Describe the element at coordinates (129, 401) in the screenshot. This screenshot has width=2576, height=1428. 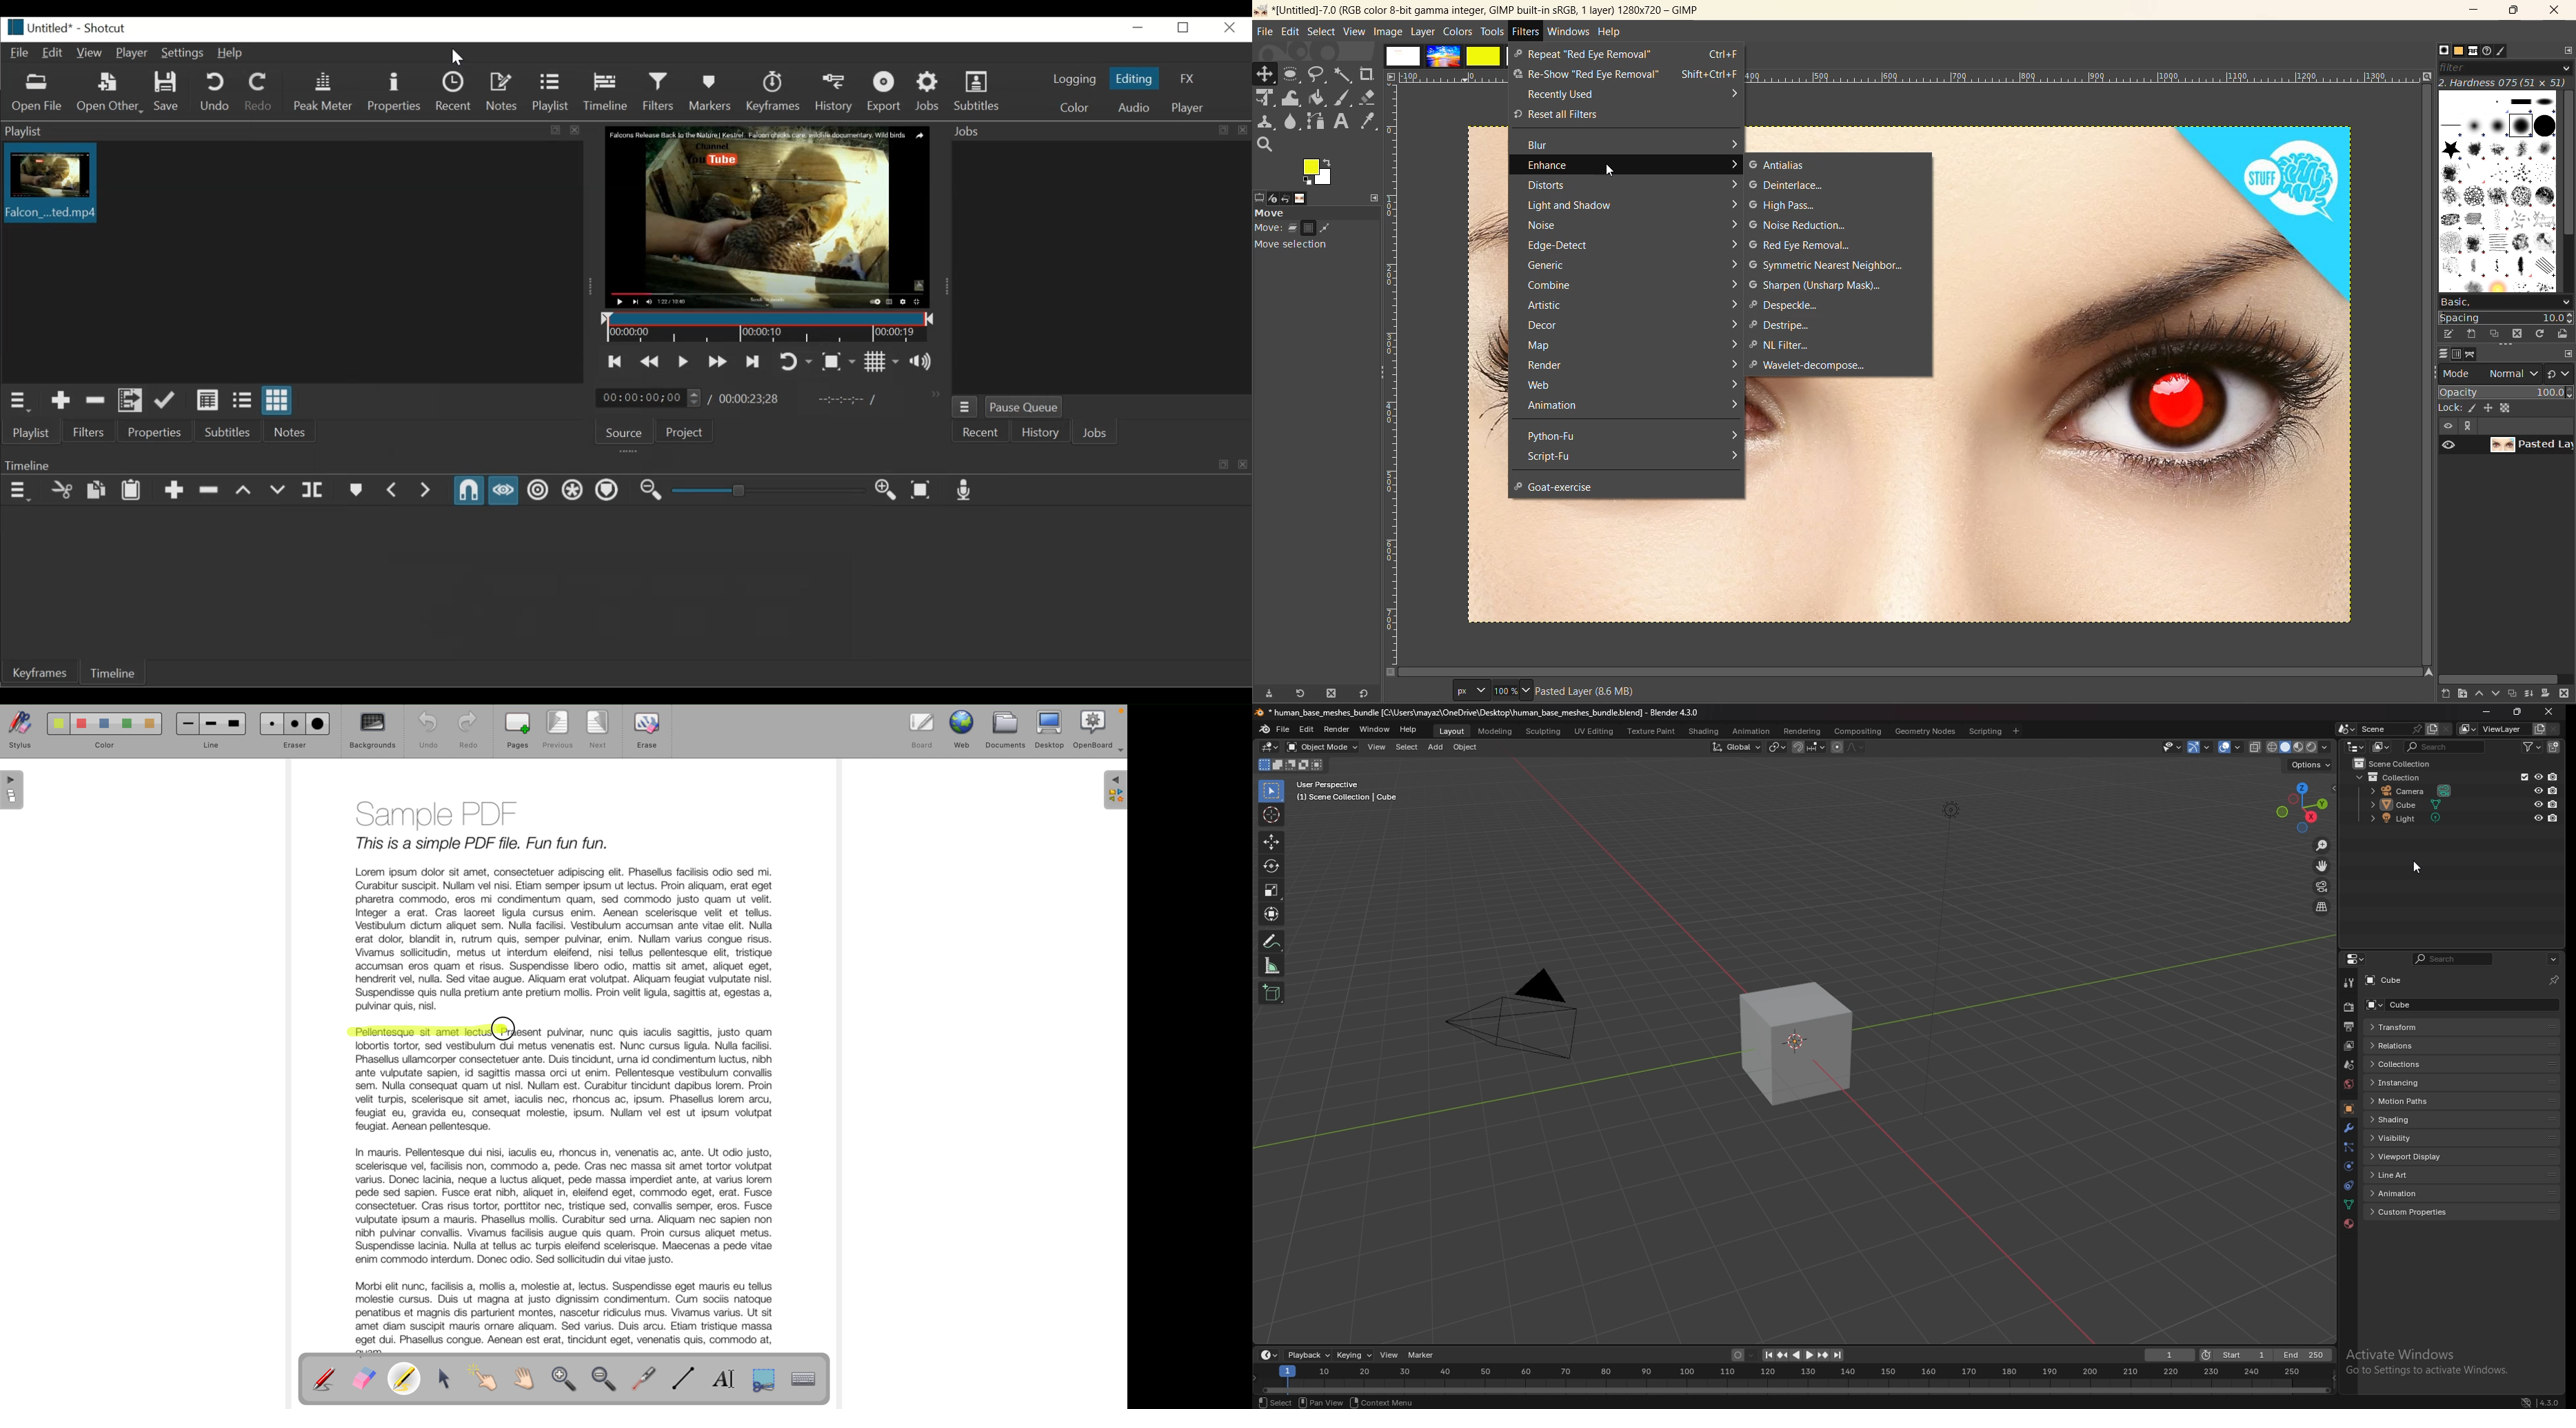
I see `Add file to playlist` at that location.